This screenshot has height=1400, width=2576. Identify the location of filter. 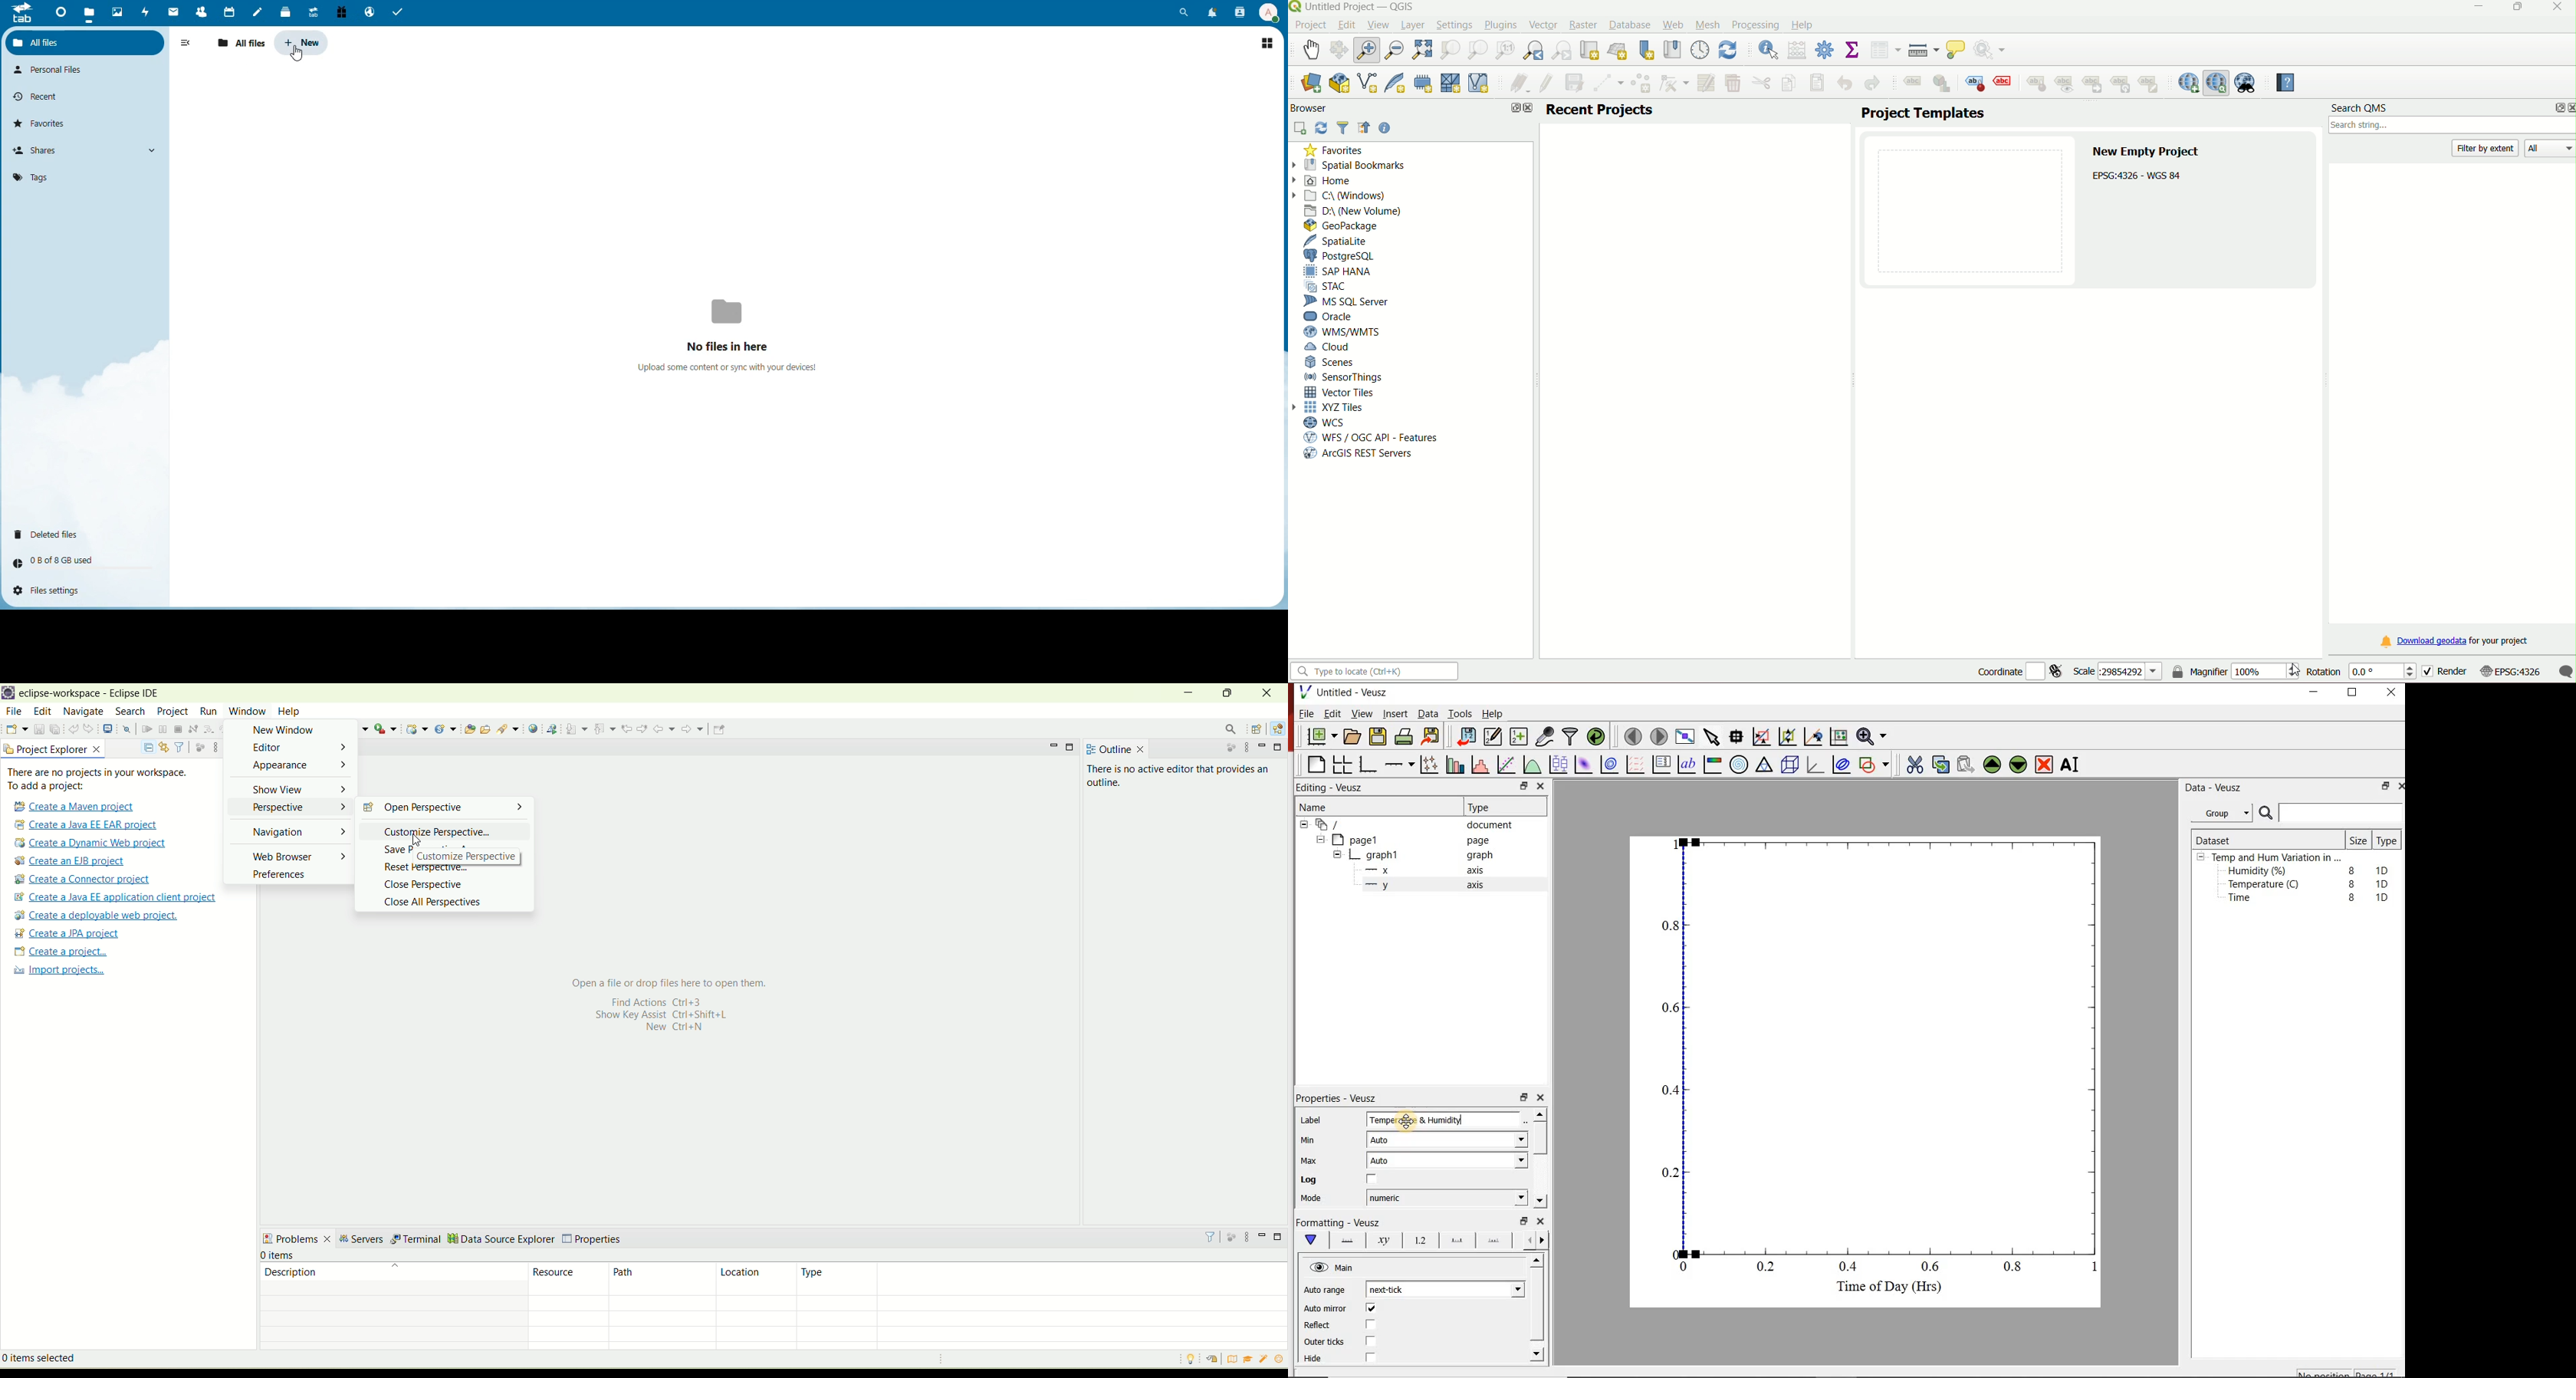
(1210, 1236).